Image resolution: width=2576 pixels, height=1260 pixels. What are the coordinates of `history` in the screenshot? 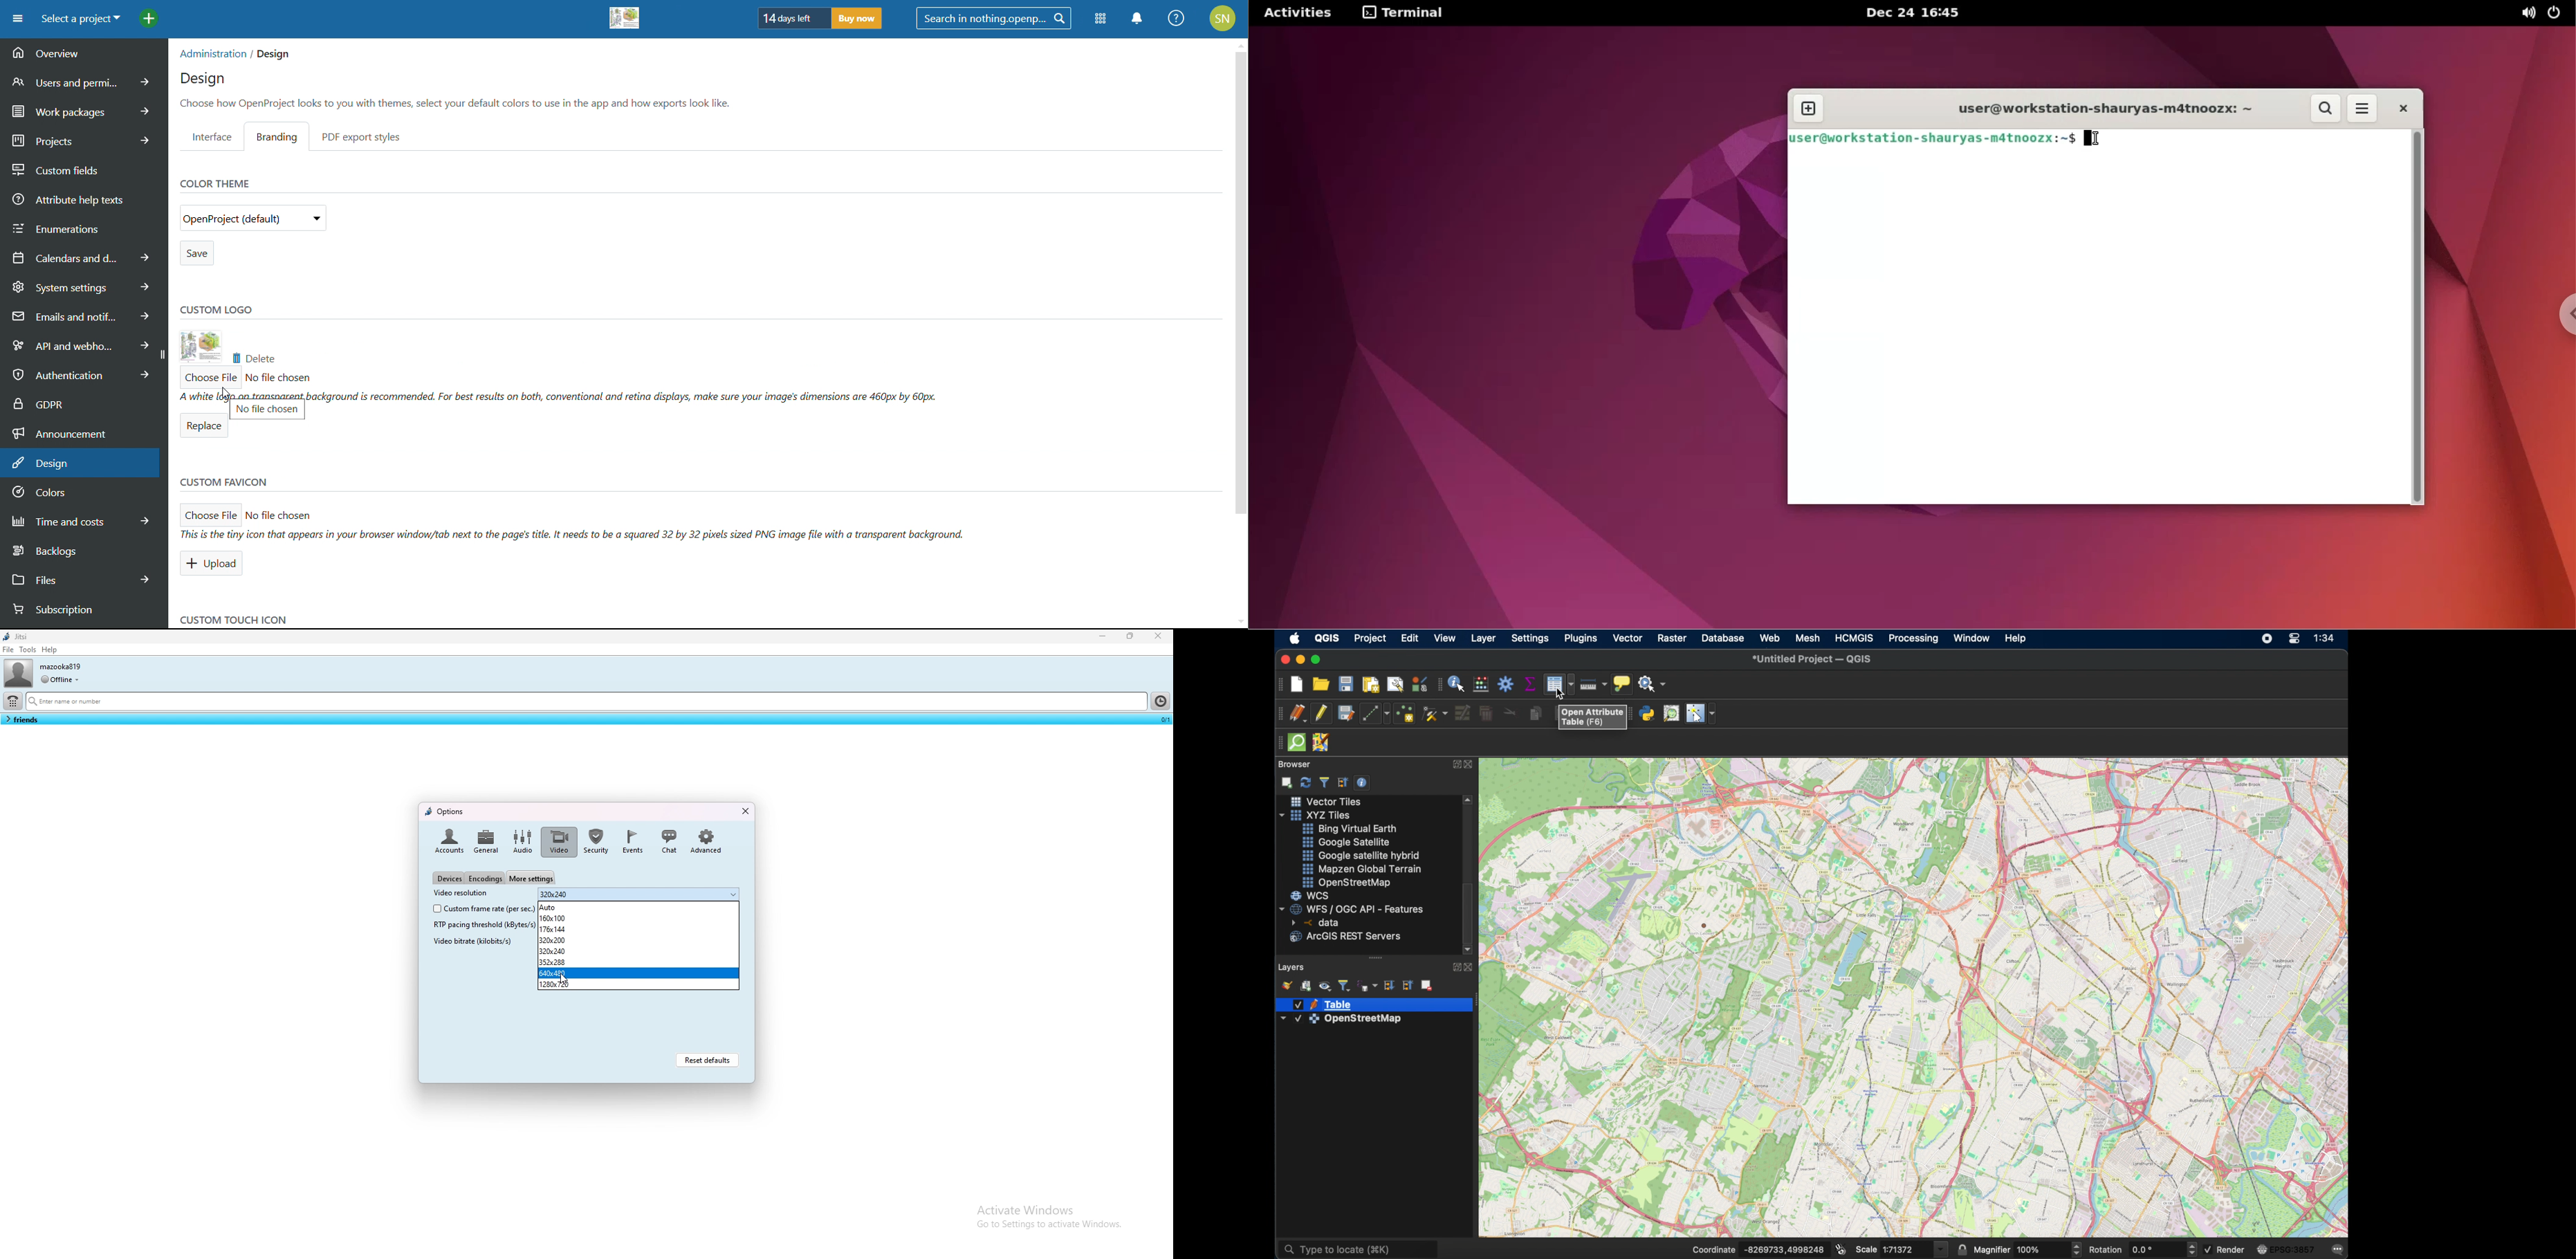 It's located at (1160, 700).